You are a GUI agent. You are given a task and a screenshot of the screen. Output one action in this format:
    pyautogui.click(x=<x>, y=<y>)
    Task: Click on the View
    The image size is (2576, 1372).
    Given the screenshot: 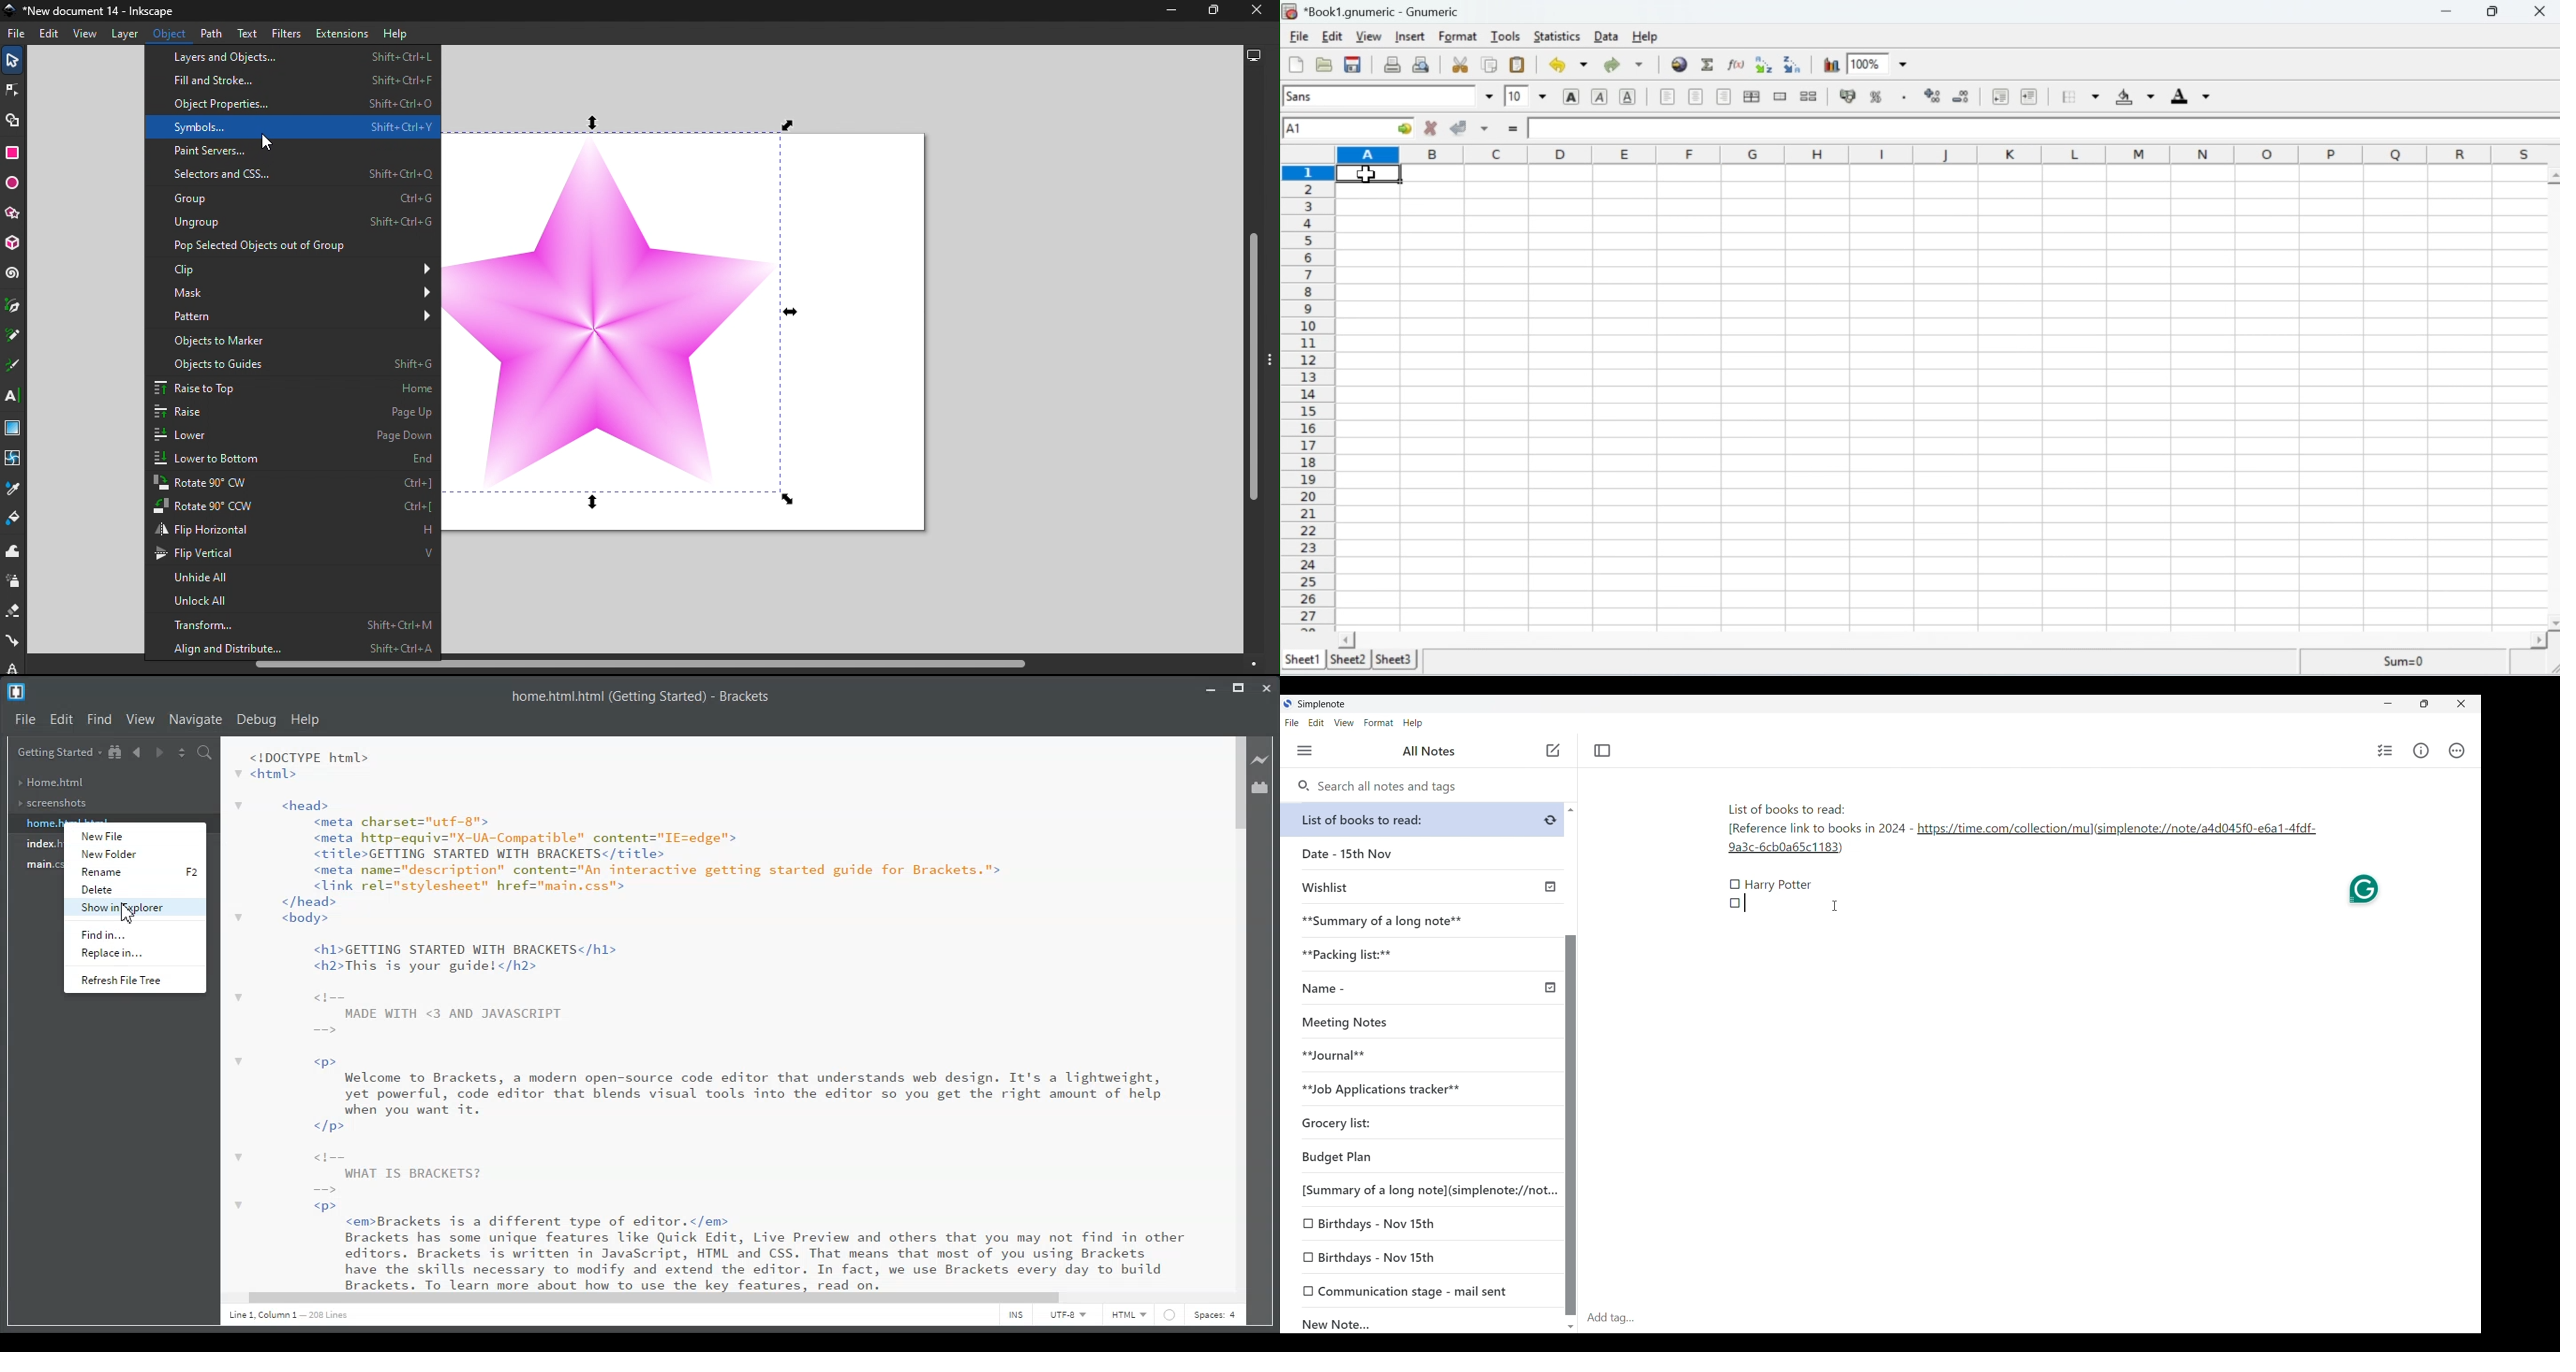 What is the action you would take?
    pyautogui.click(x=142, y=719)
    